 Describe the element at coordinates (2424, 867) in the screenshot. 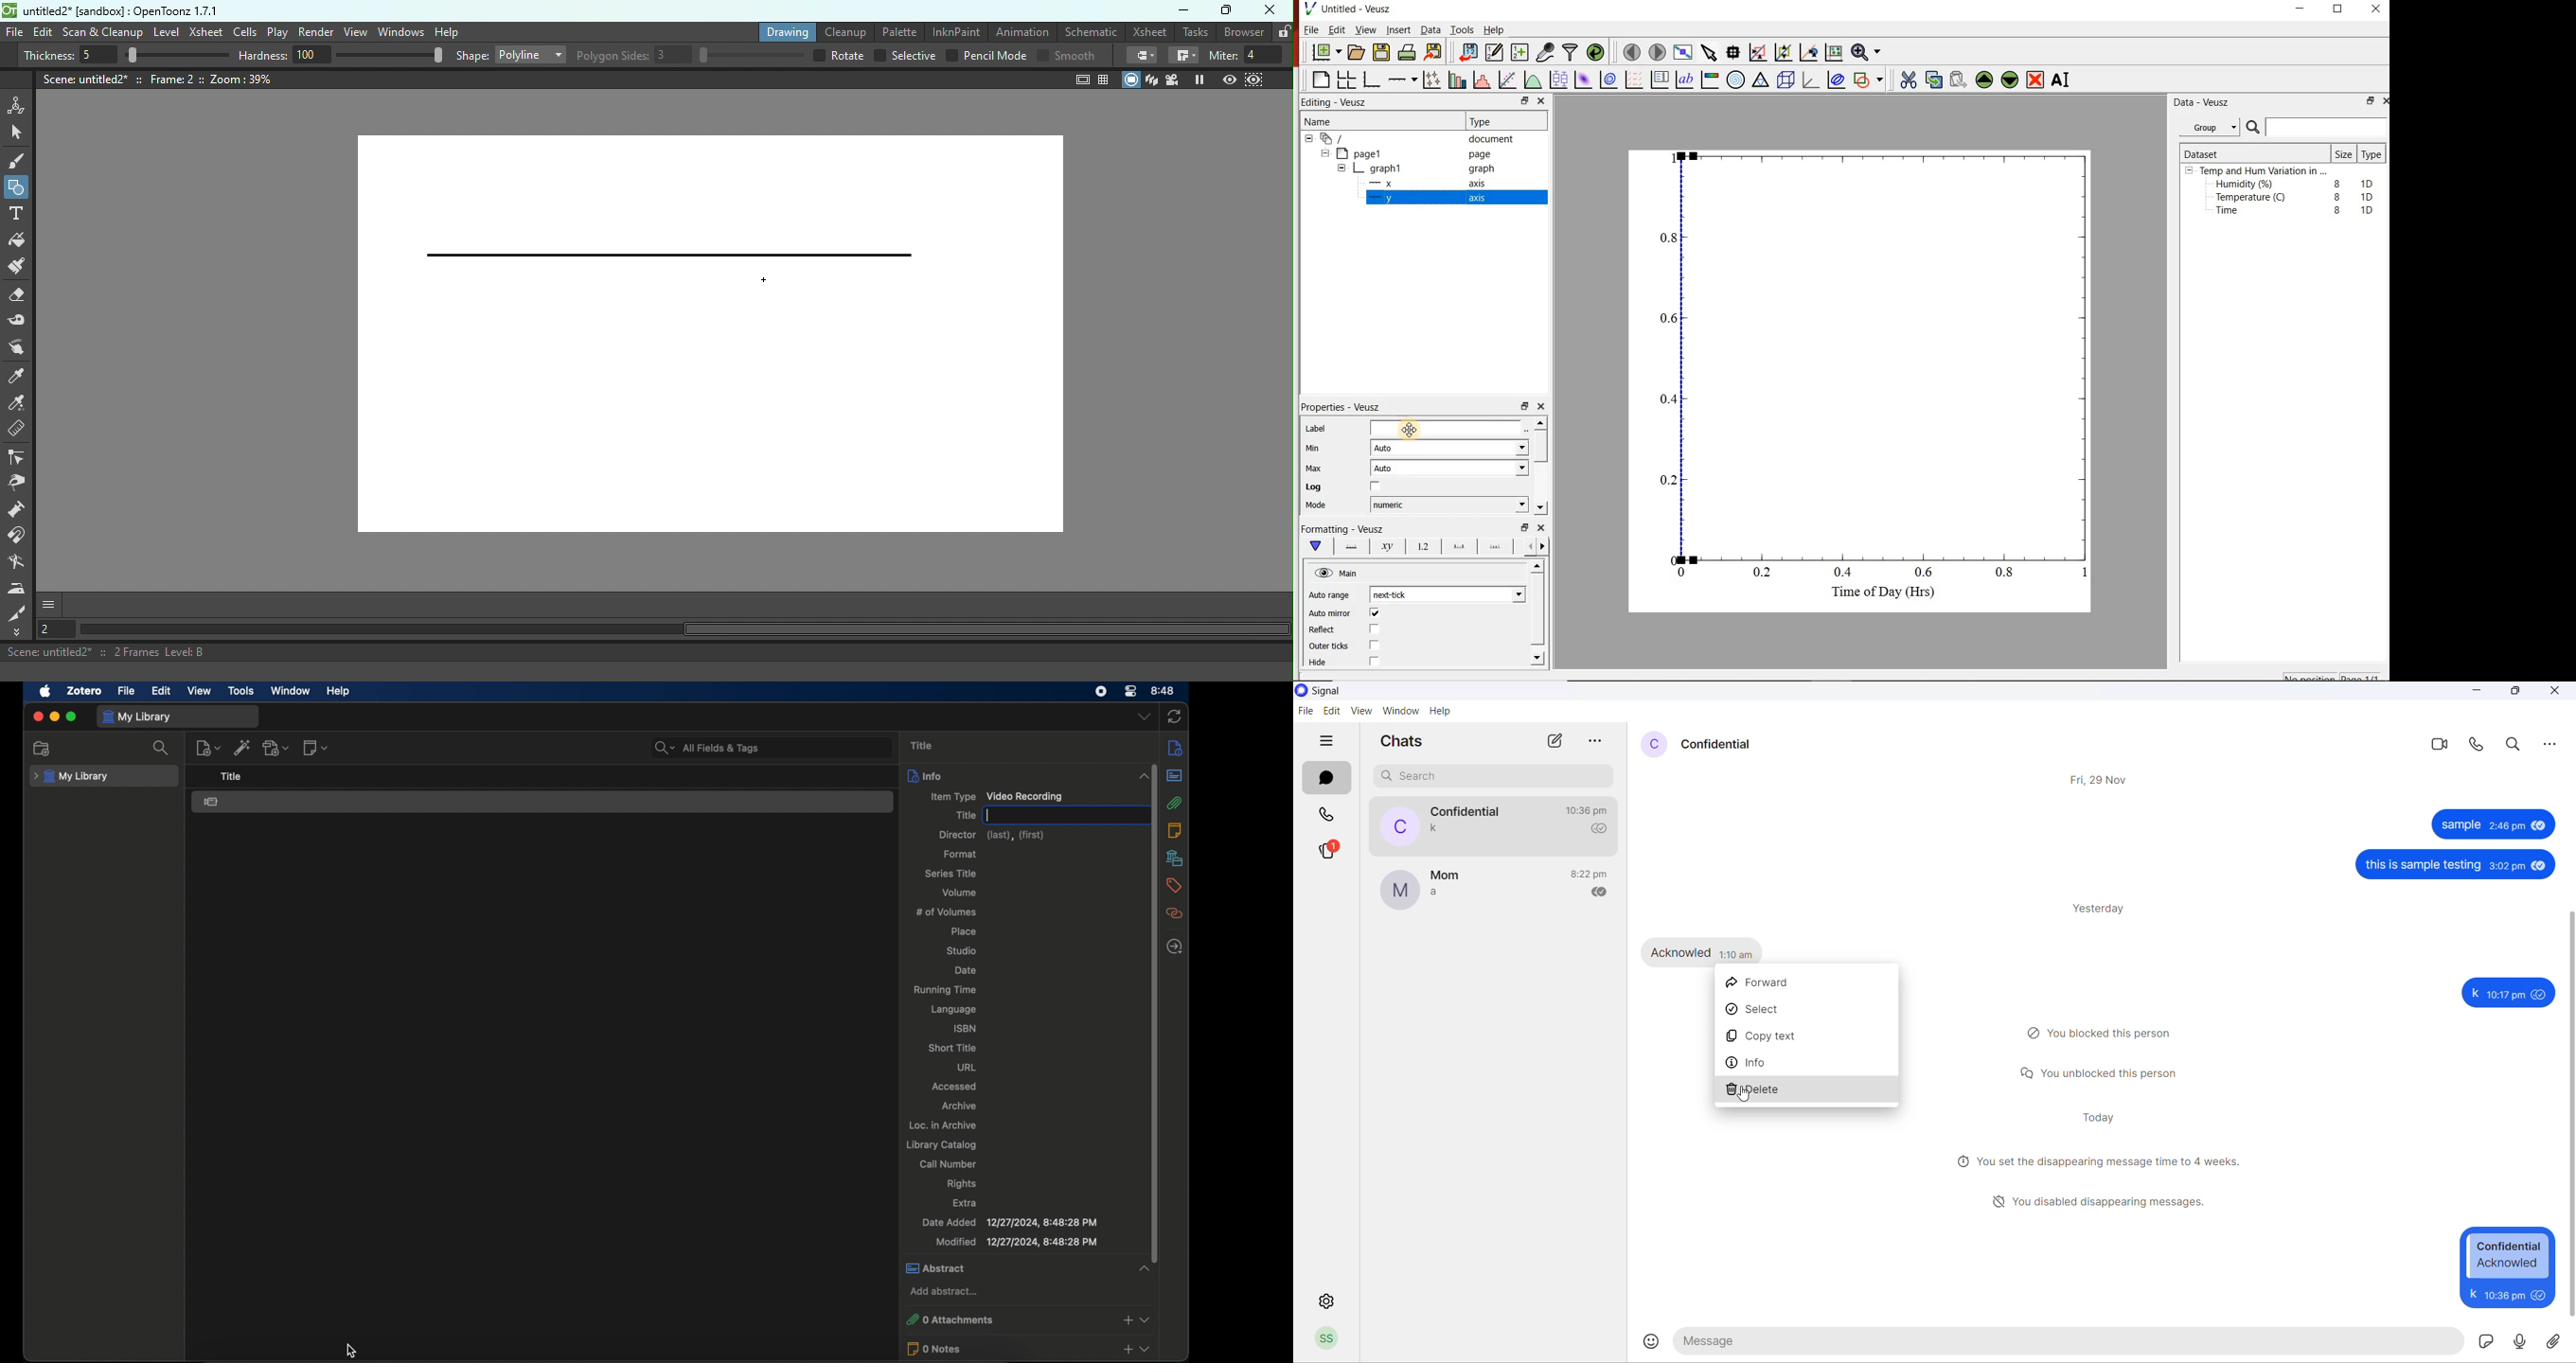

I see `this is sample testing` at that location.